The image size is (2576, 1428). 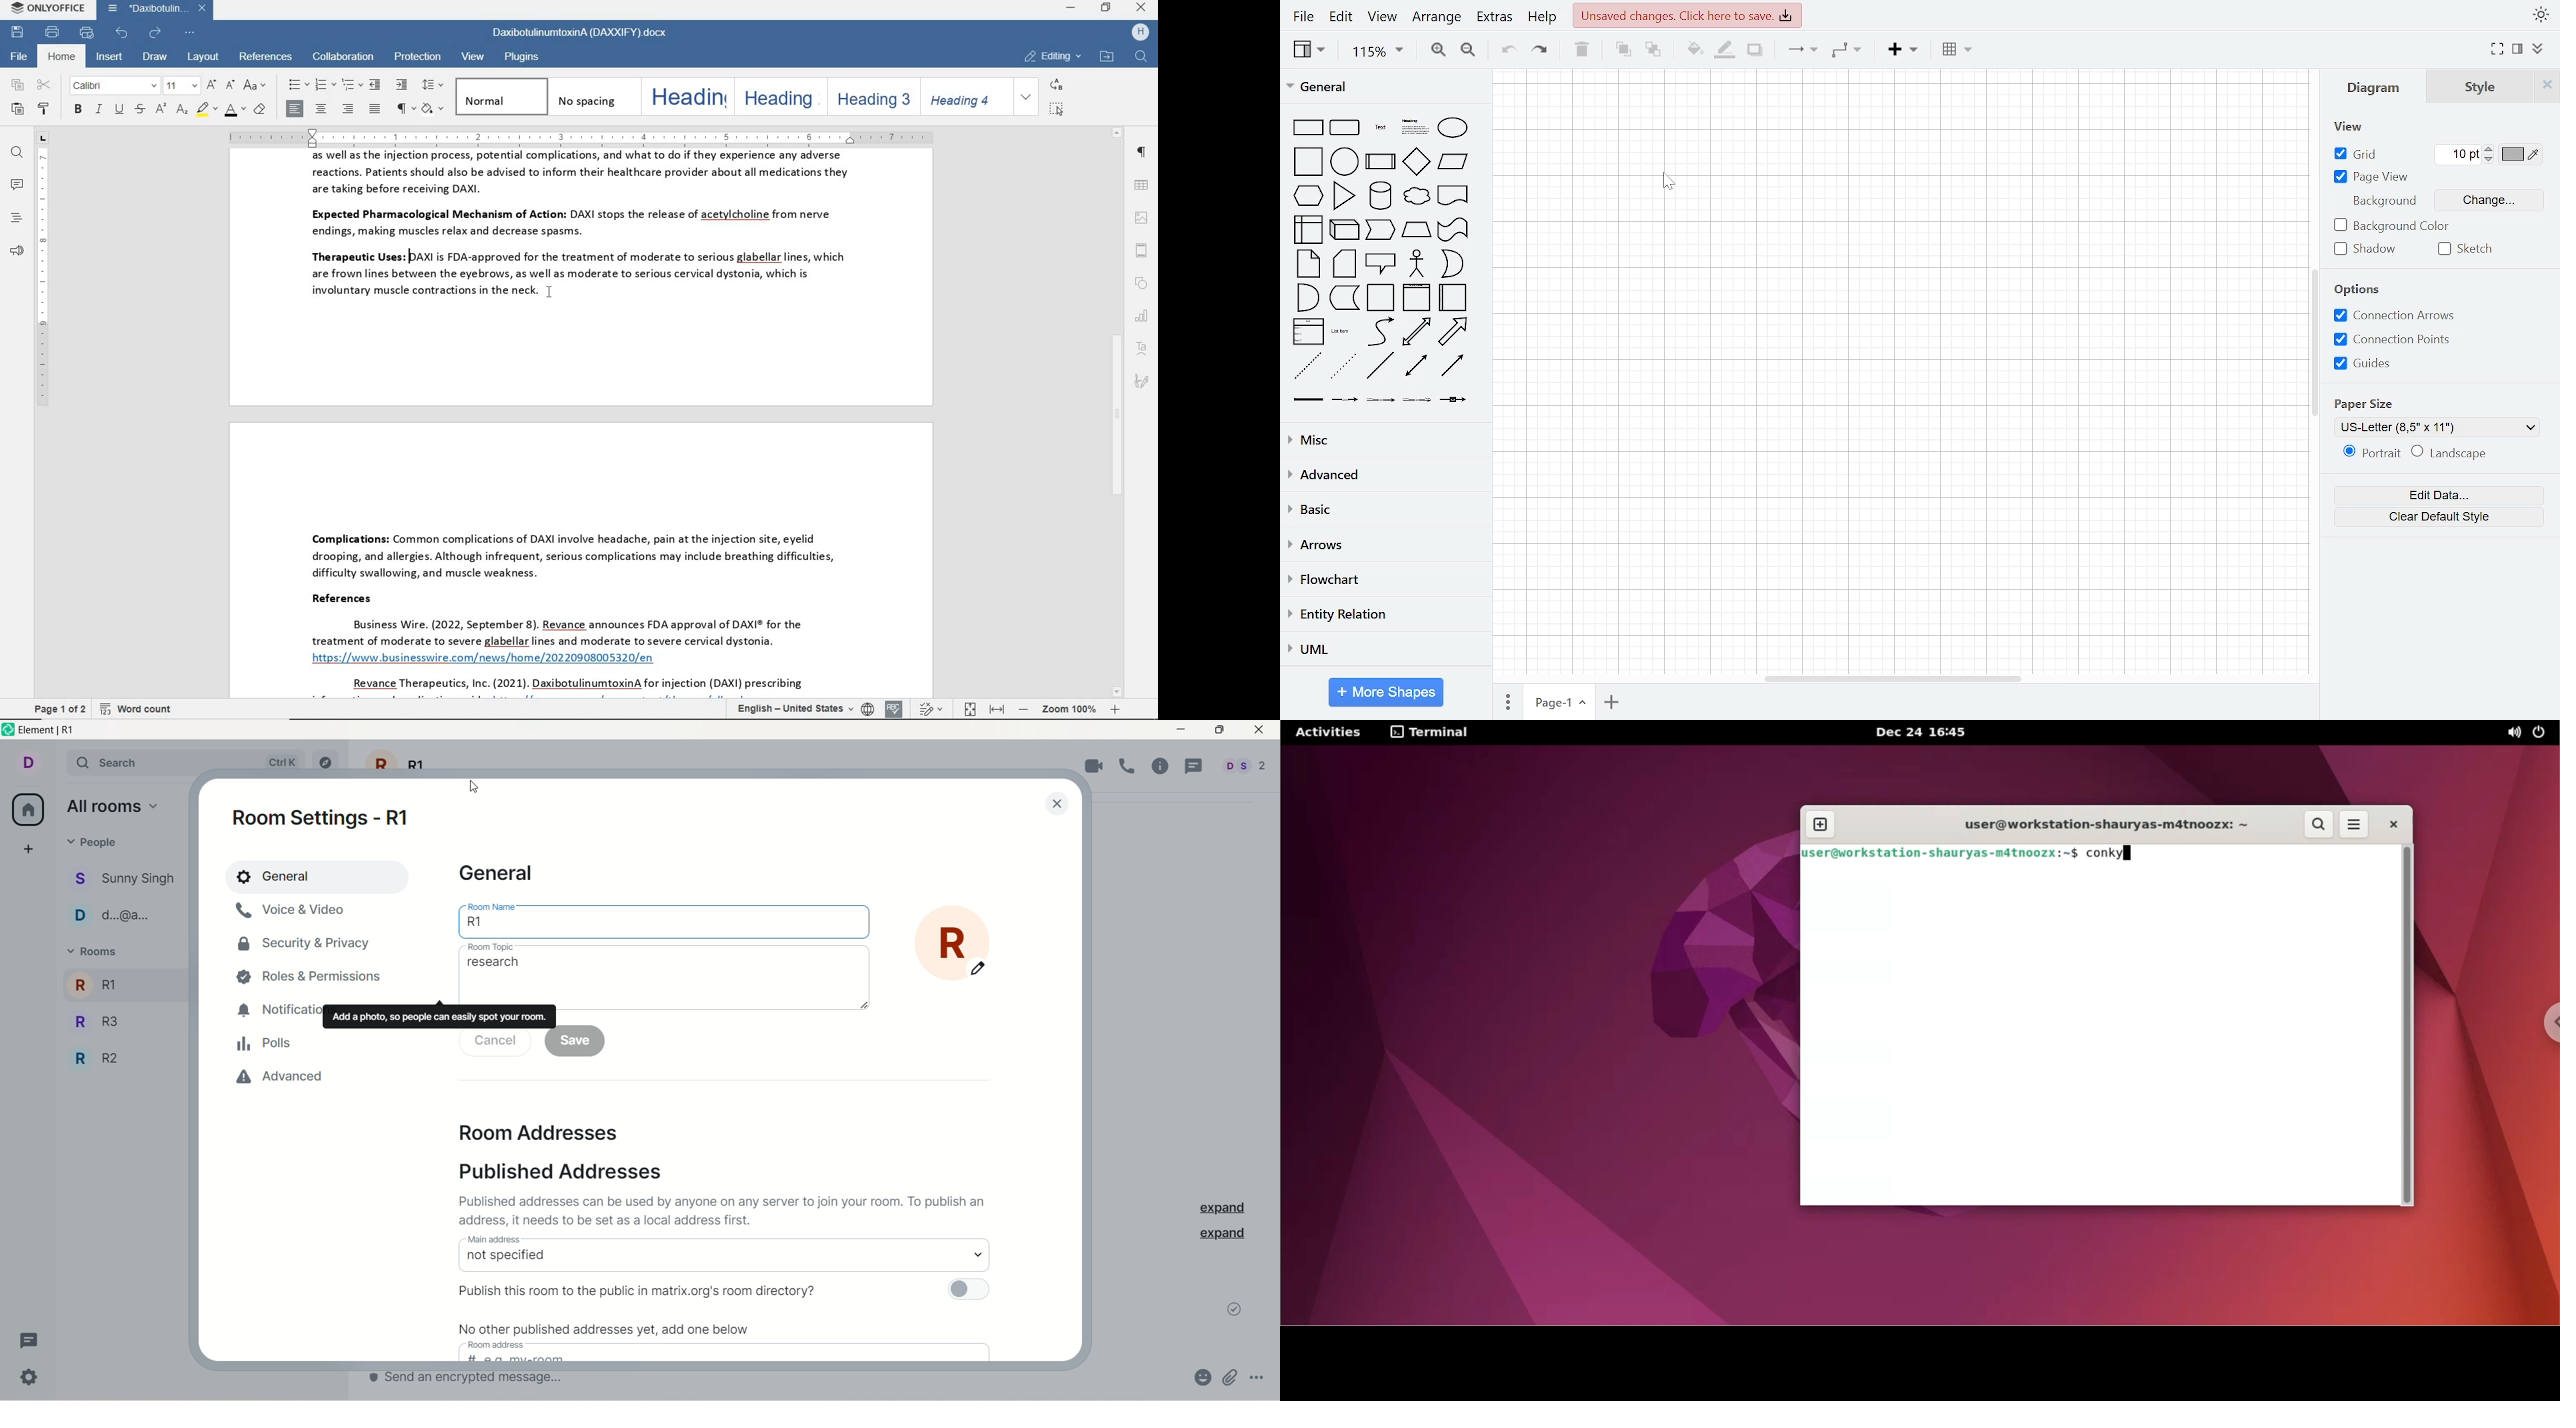 What do you see at coordinates (2394, 316) in the screenshot?
I see `connection arrows` at bounding box center [2394, 316].